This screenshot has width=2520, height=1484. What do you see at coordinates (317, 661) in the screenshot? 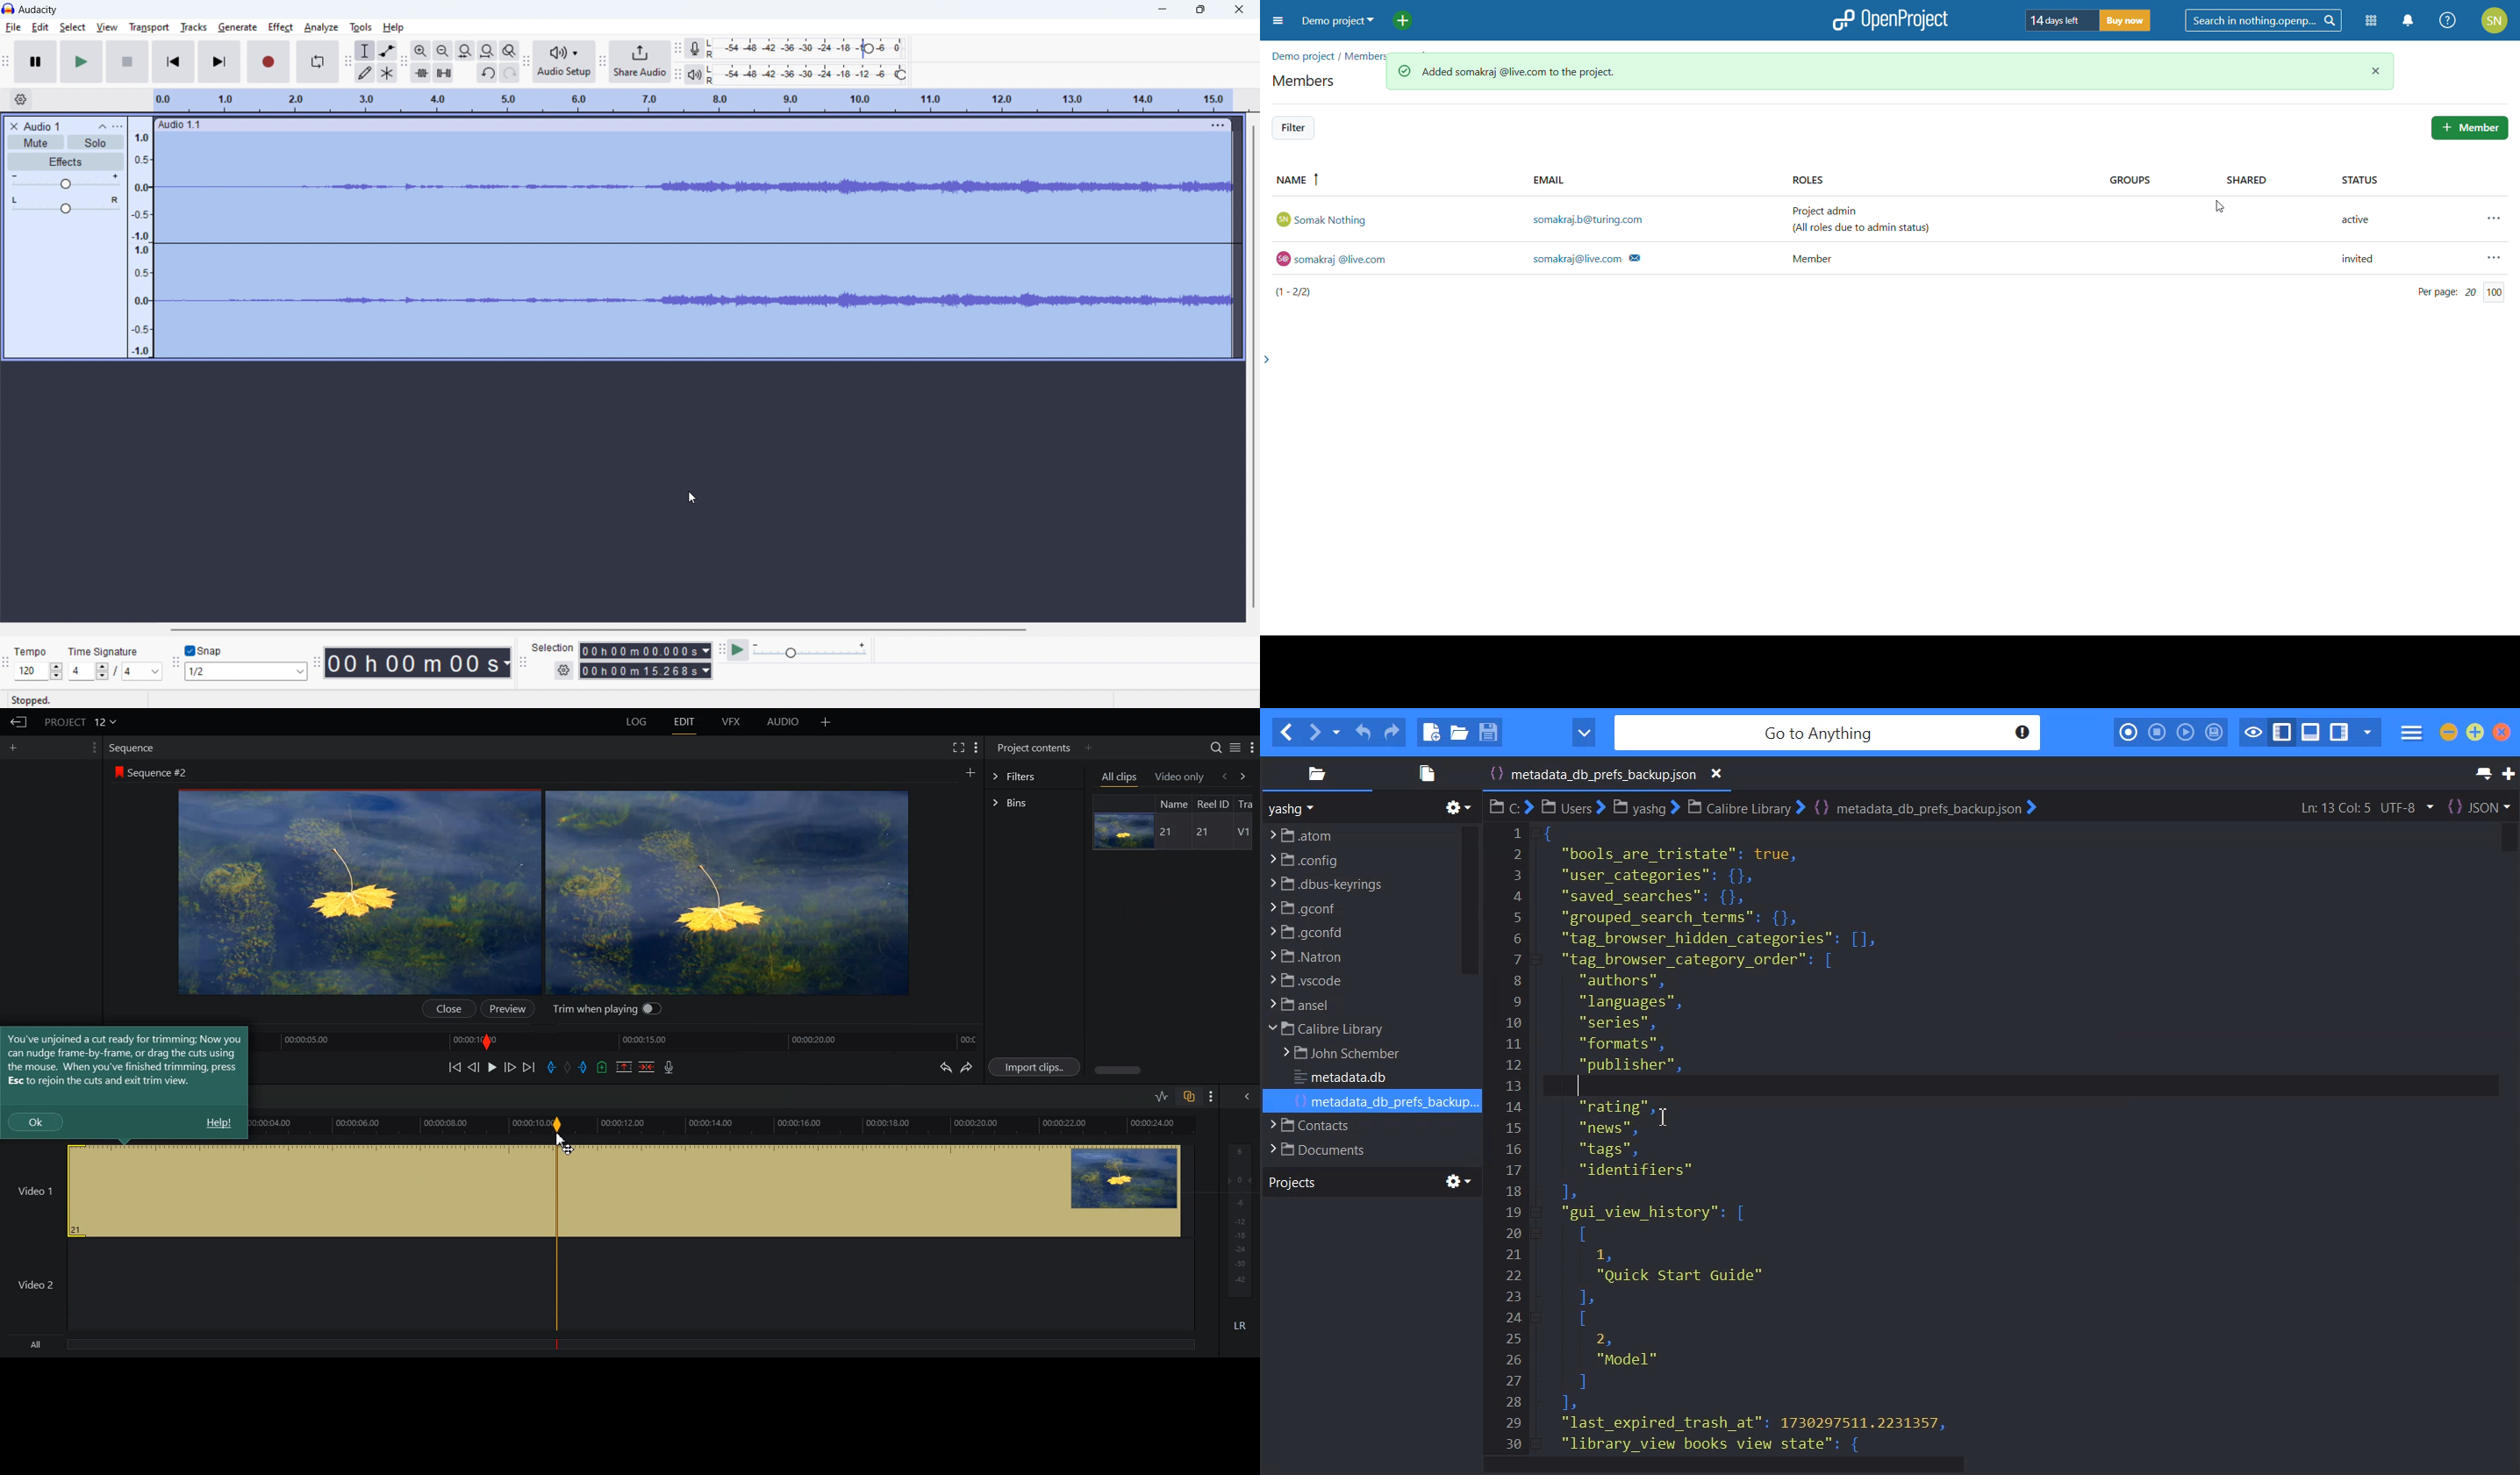
I see `time toolbar` at bounding box center [317, 661].